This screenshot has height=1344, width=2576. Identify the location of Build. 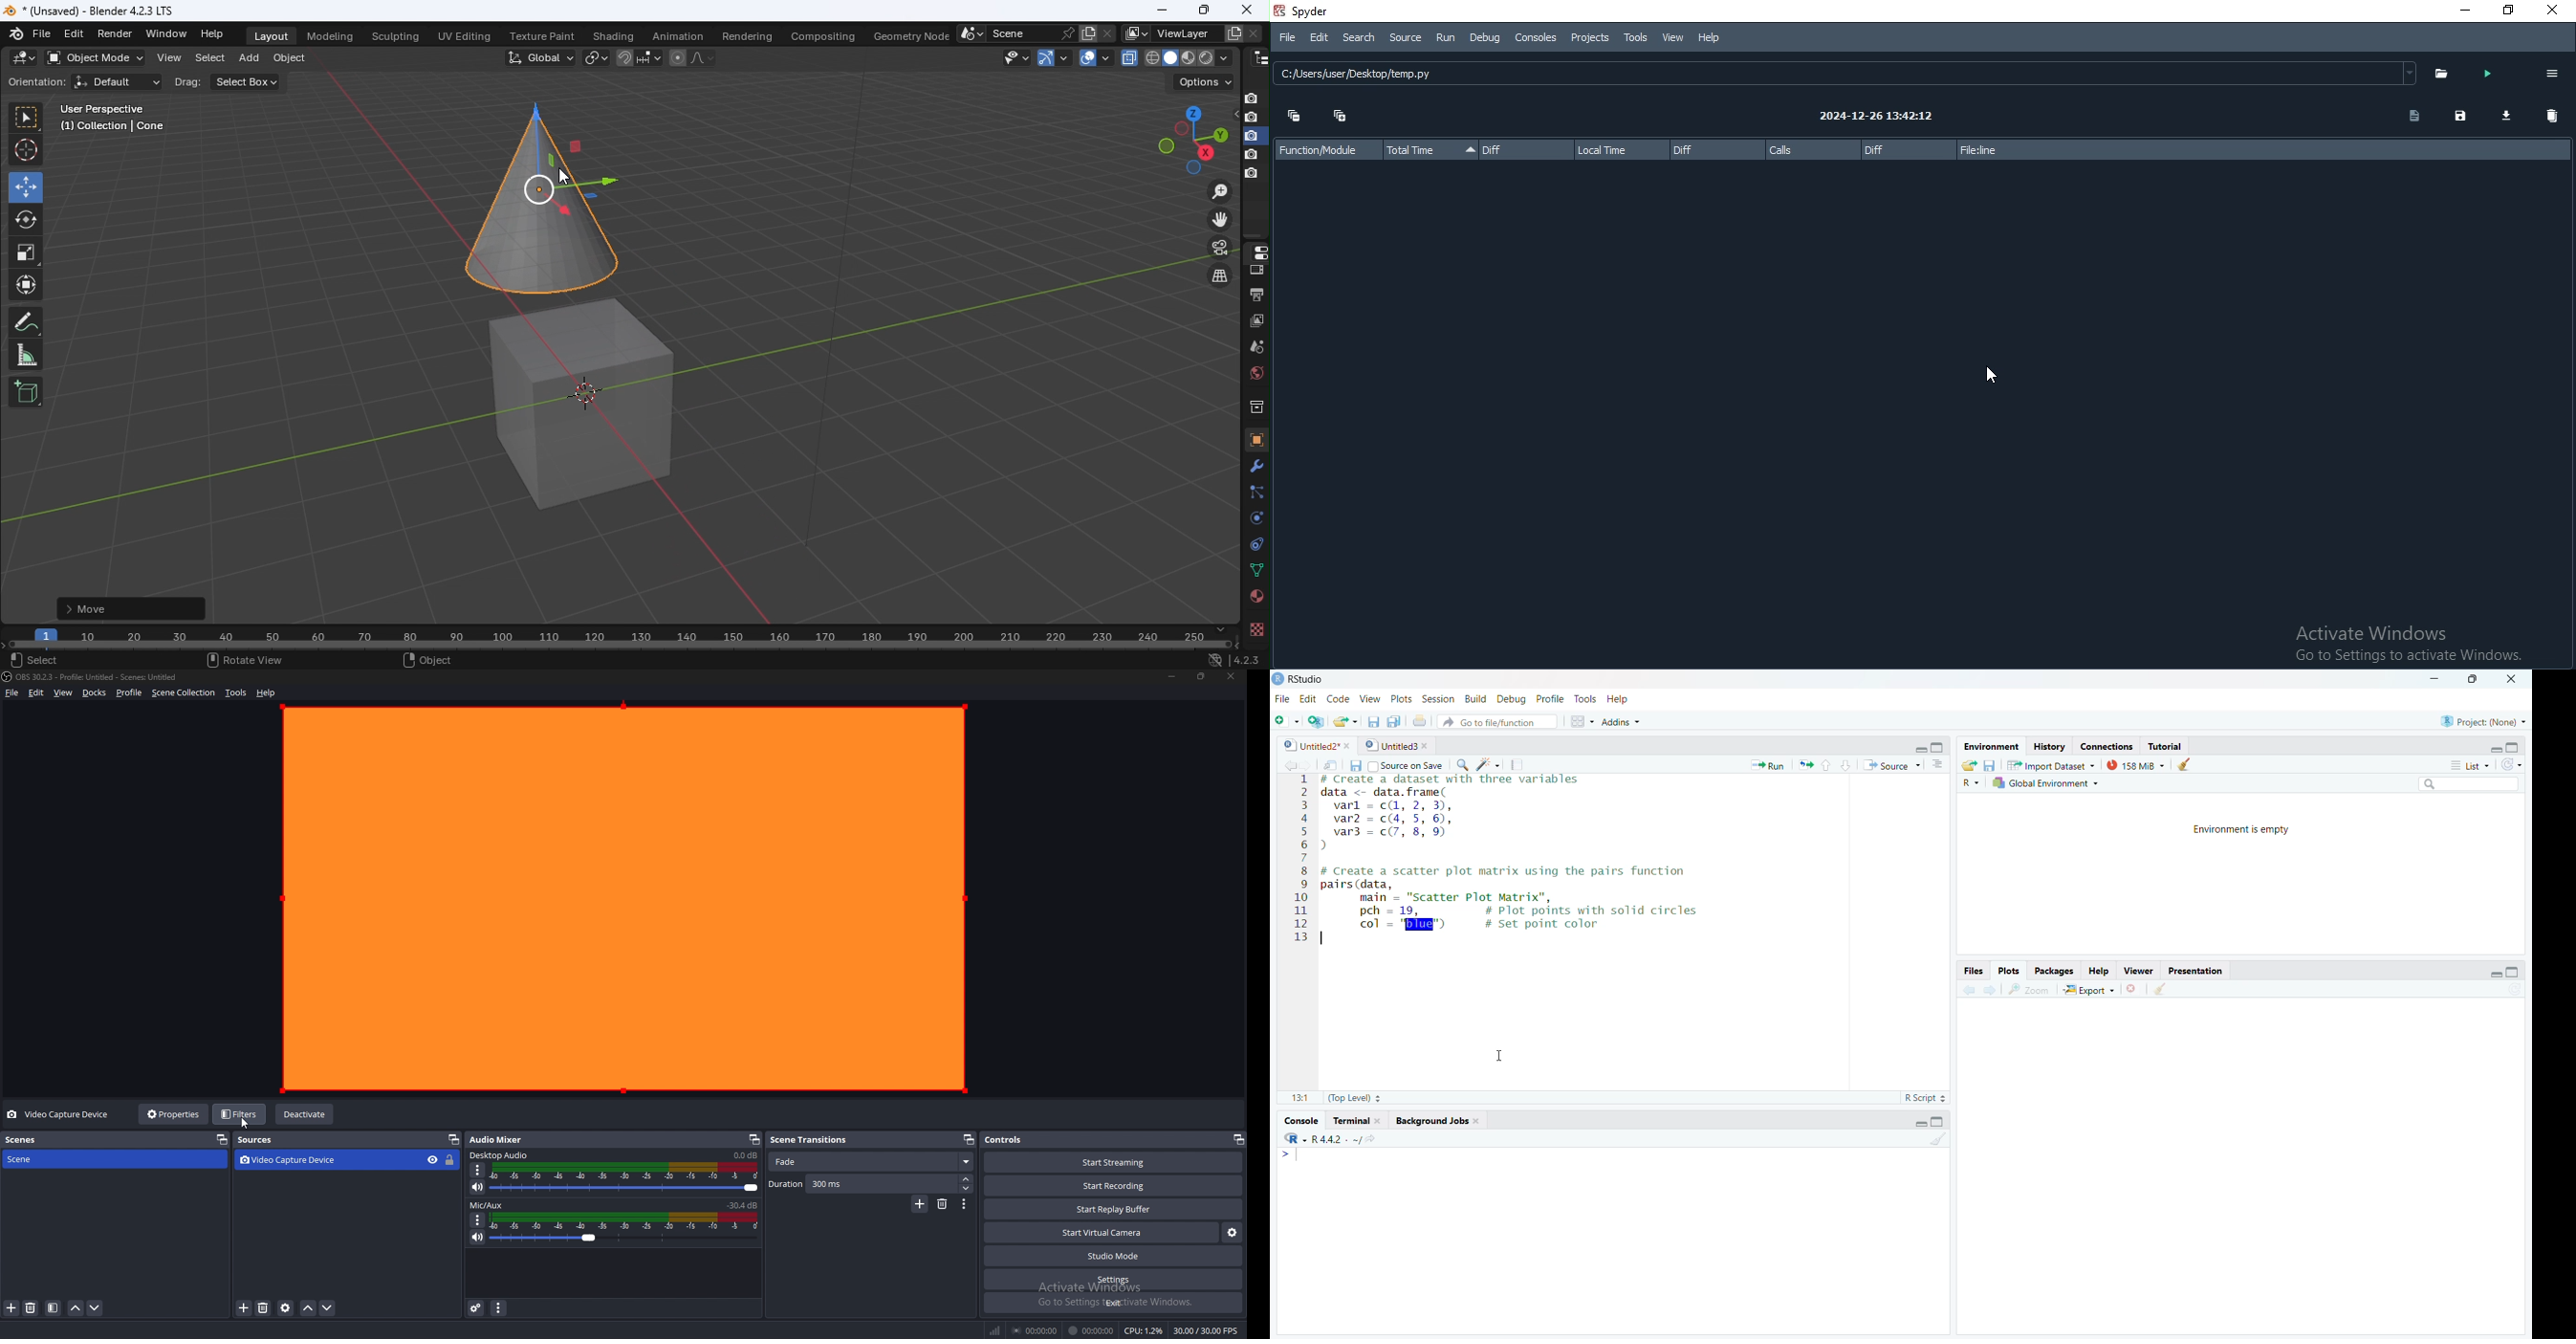
(1474, 698).